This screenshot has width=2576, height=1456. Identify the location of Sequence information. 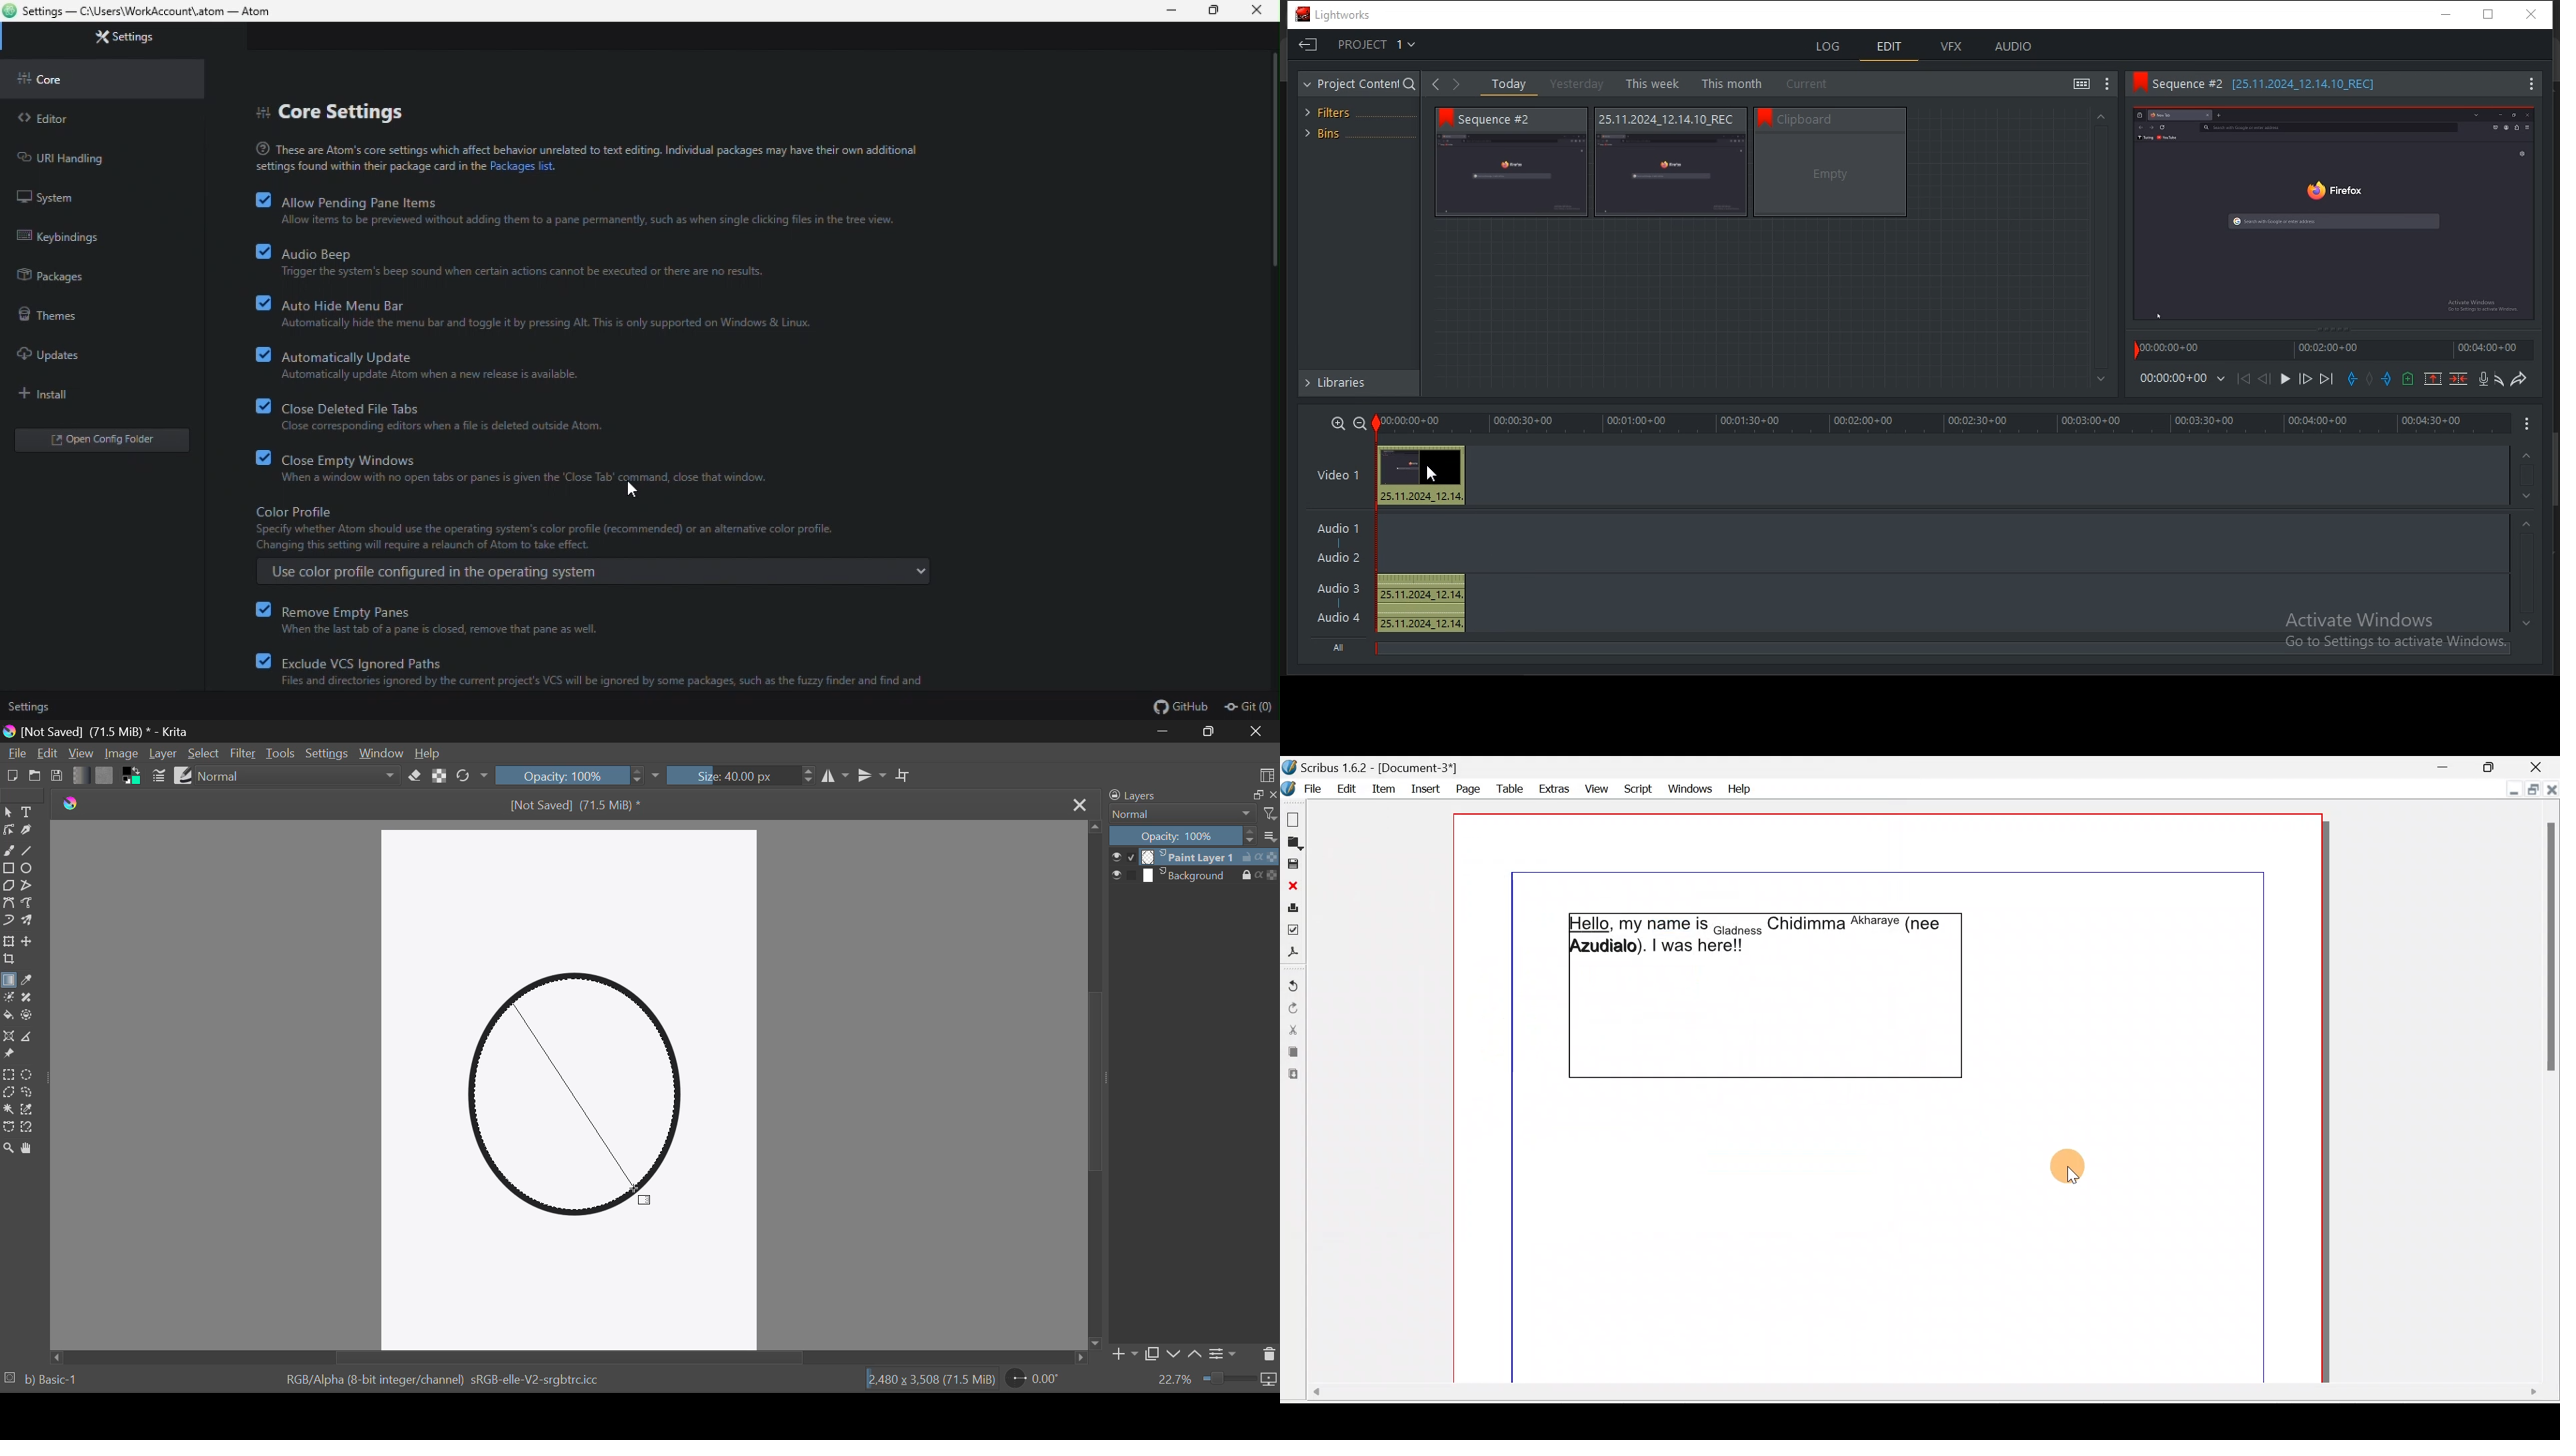
(1844, 118).